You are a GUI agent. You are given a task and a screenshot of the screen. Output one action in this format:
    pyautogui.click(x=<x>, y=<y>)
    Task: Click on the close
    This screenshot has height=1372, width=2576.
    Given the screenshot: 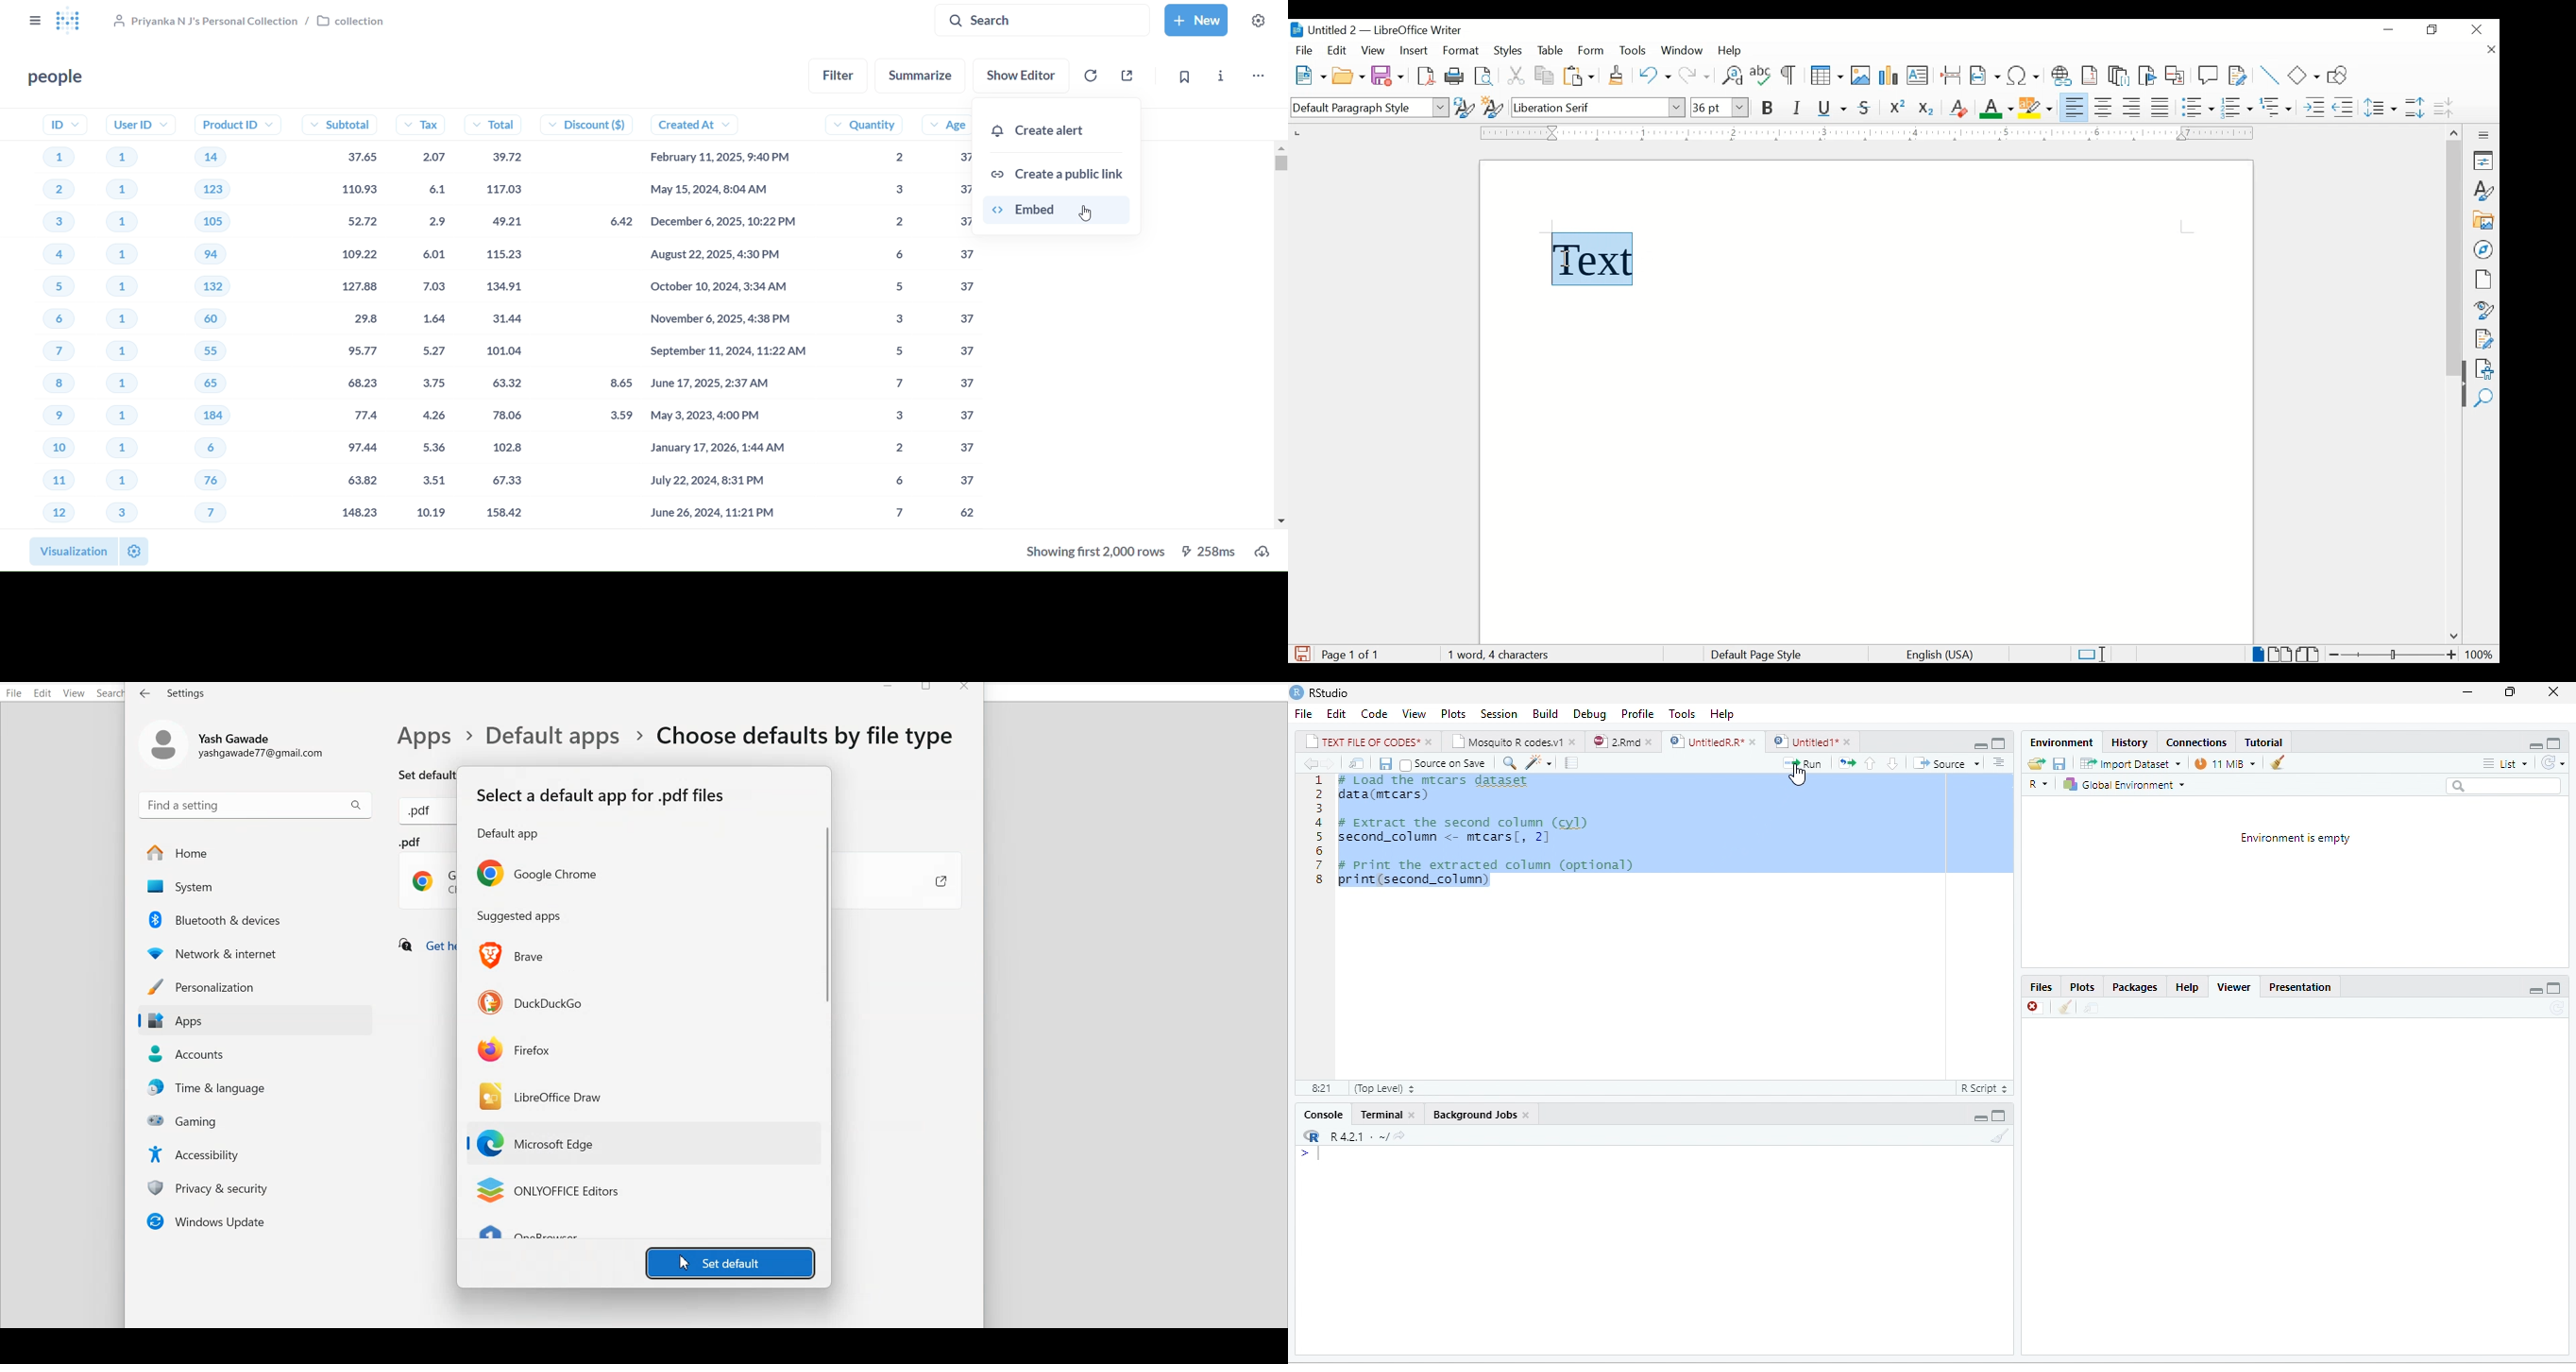 What is the action you would take?
    pyautogui.click(x=1414, y=1115)
    